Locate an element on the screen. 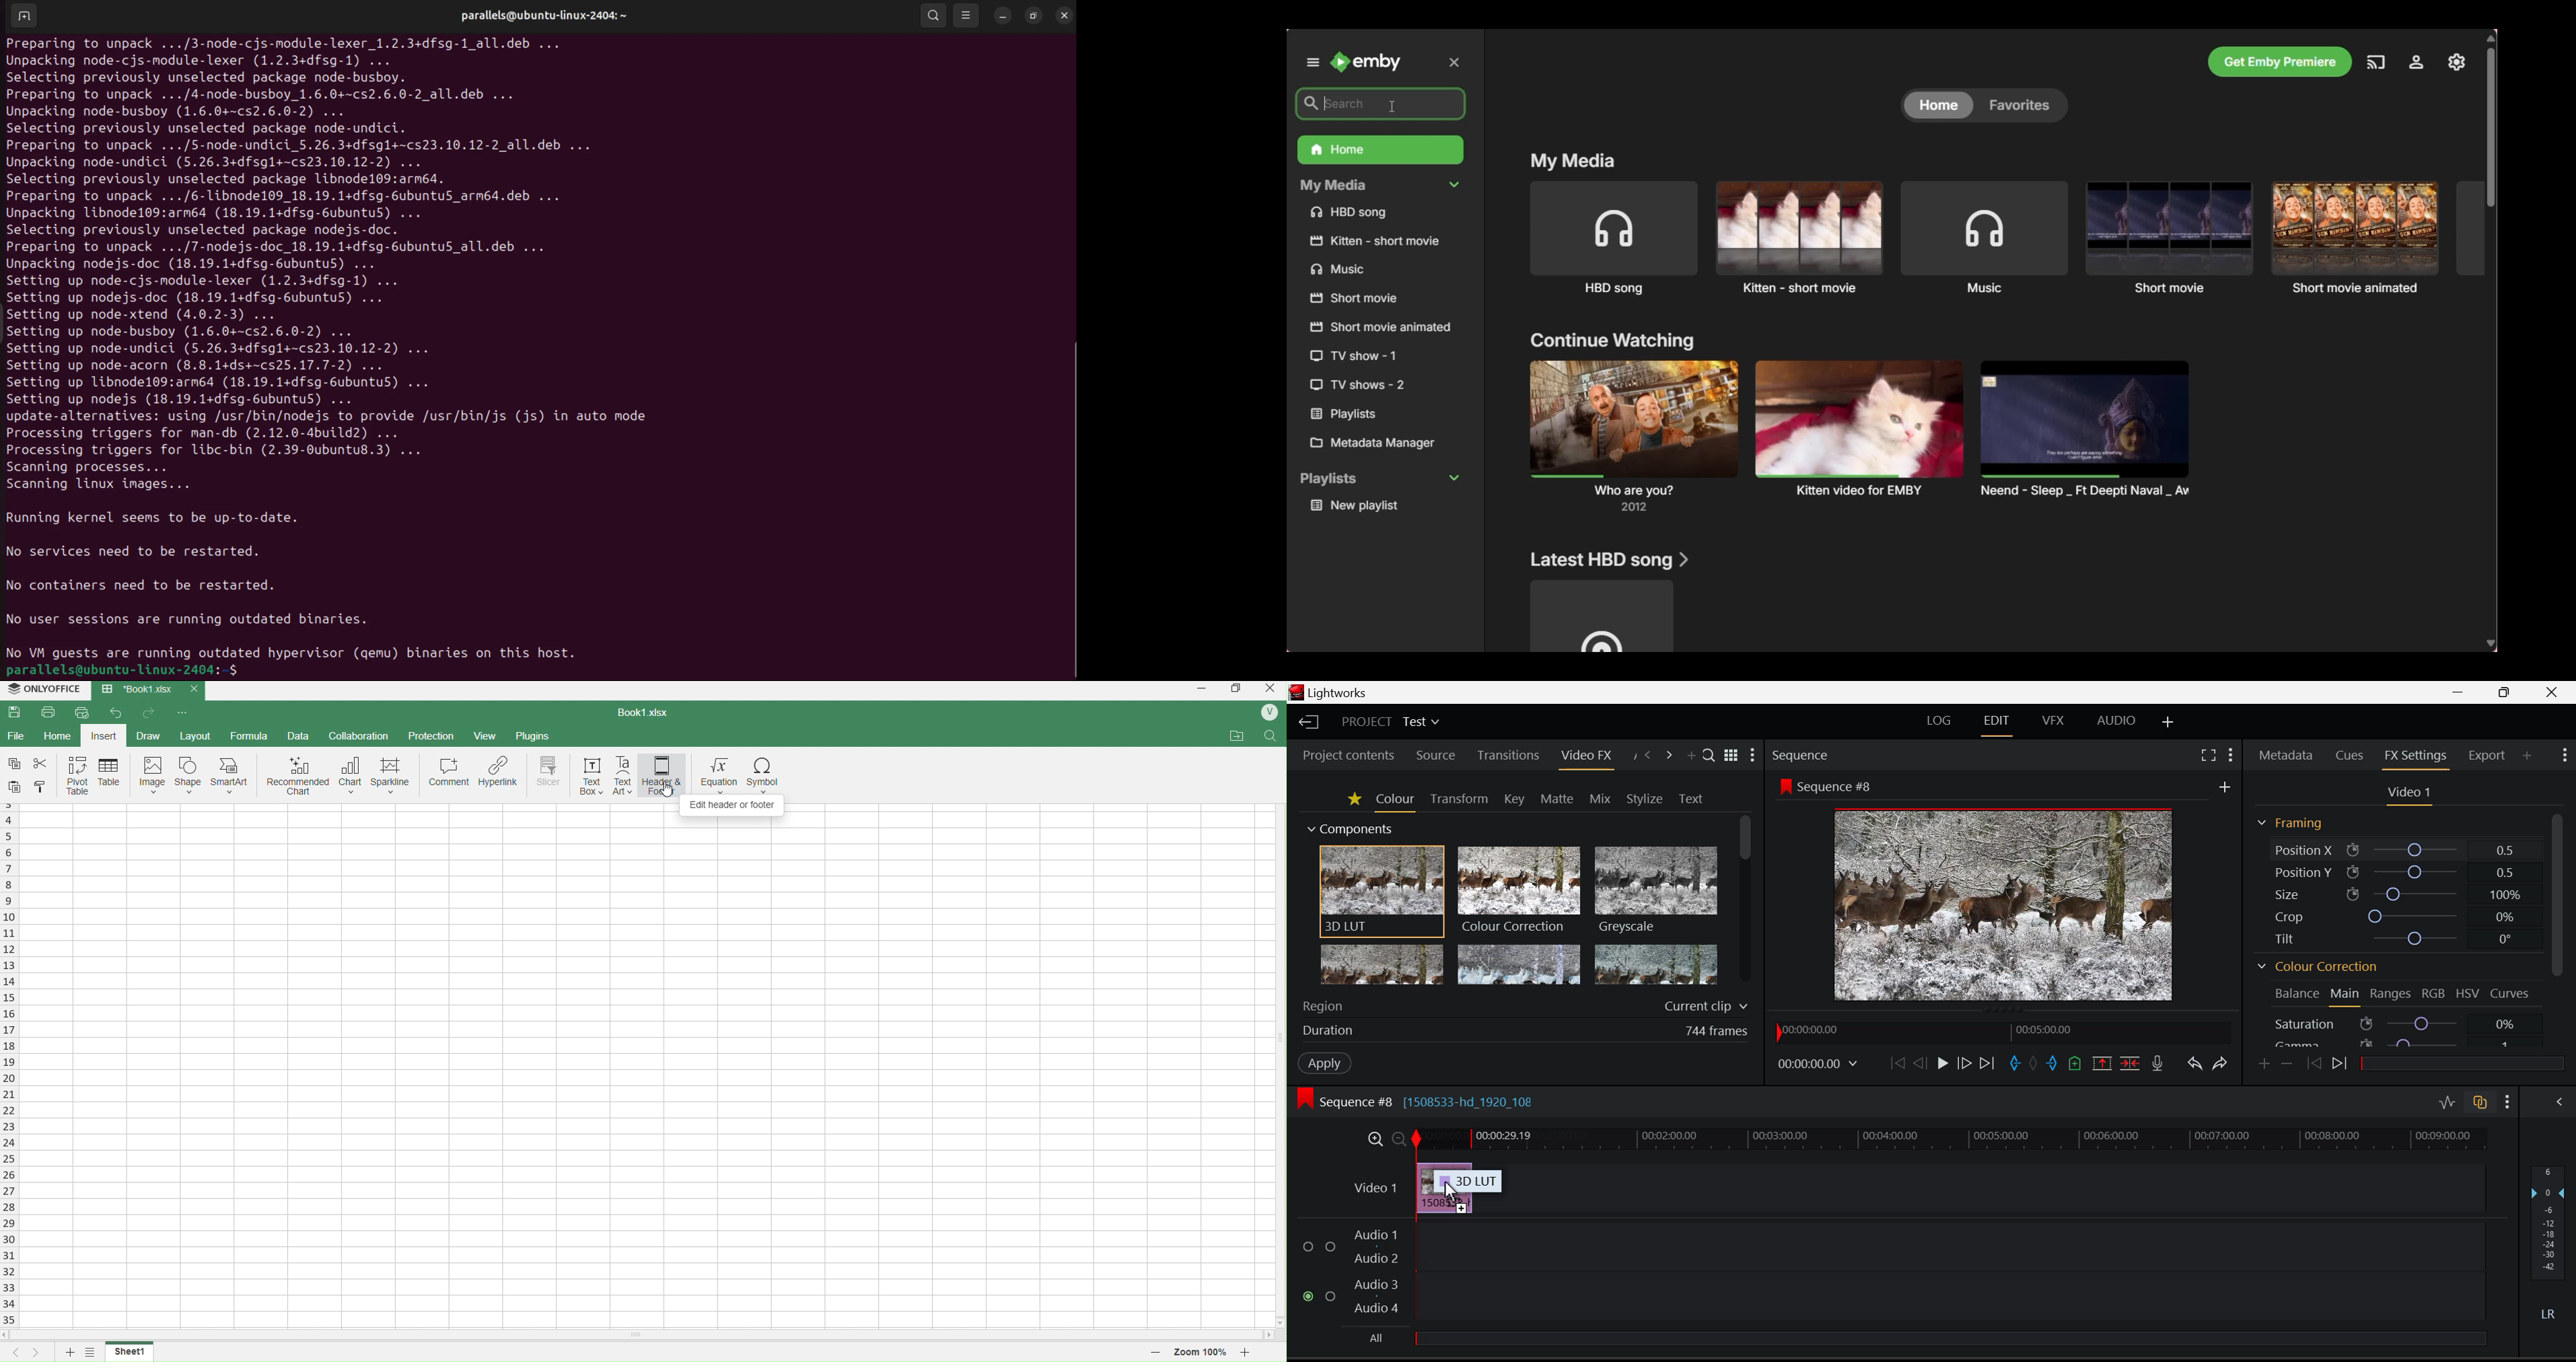  sparkline is located at coordinates (391, 776).